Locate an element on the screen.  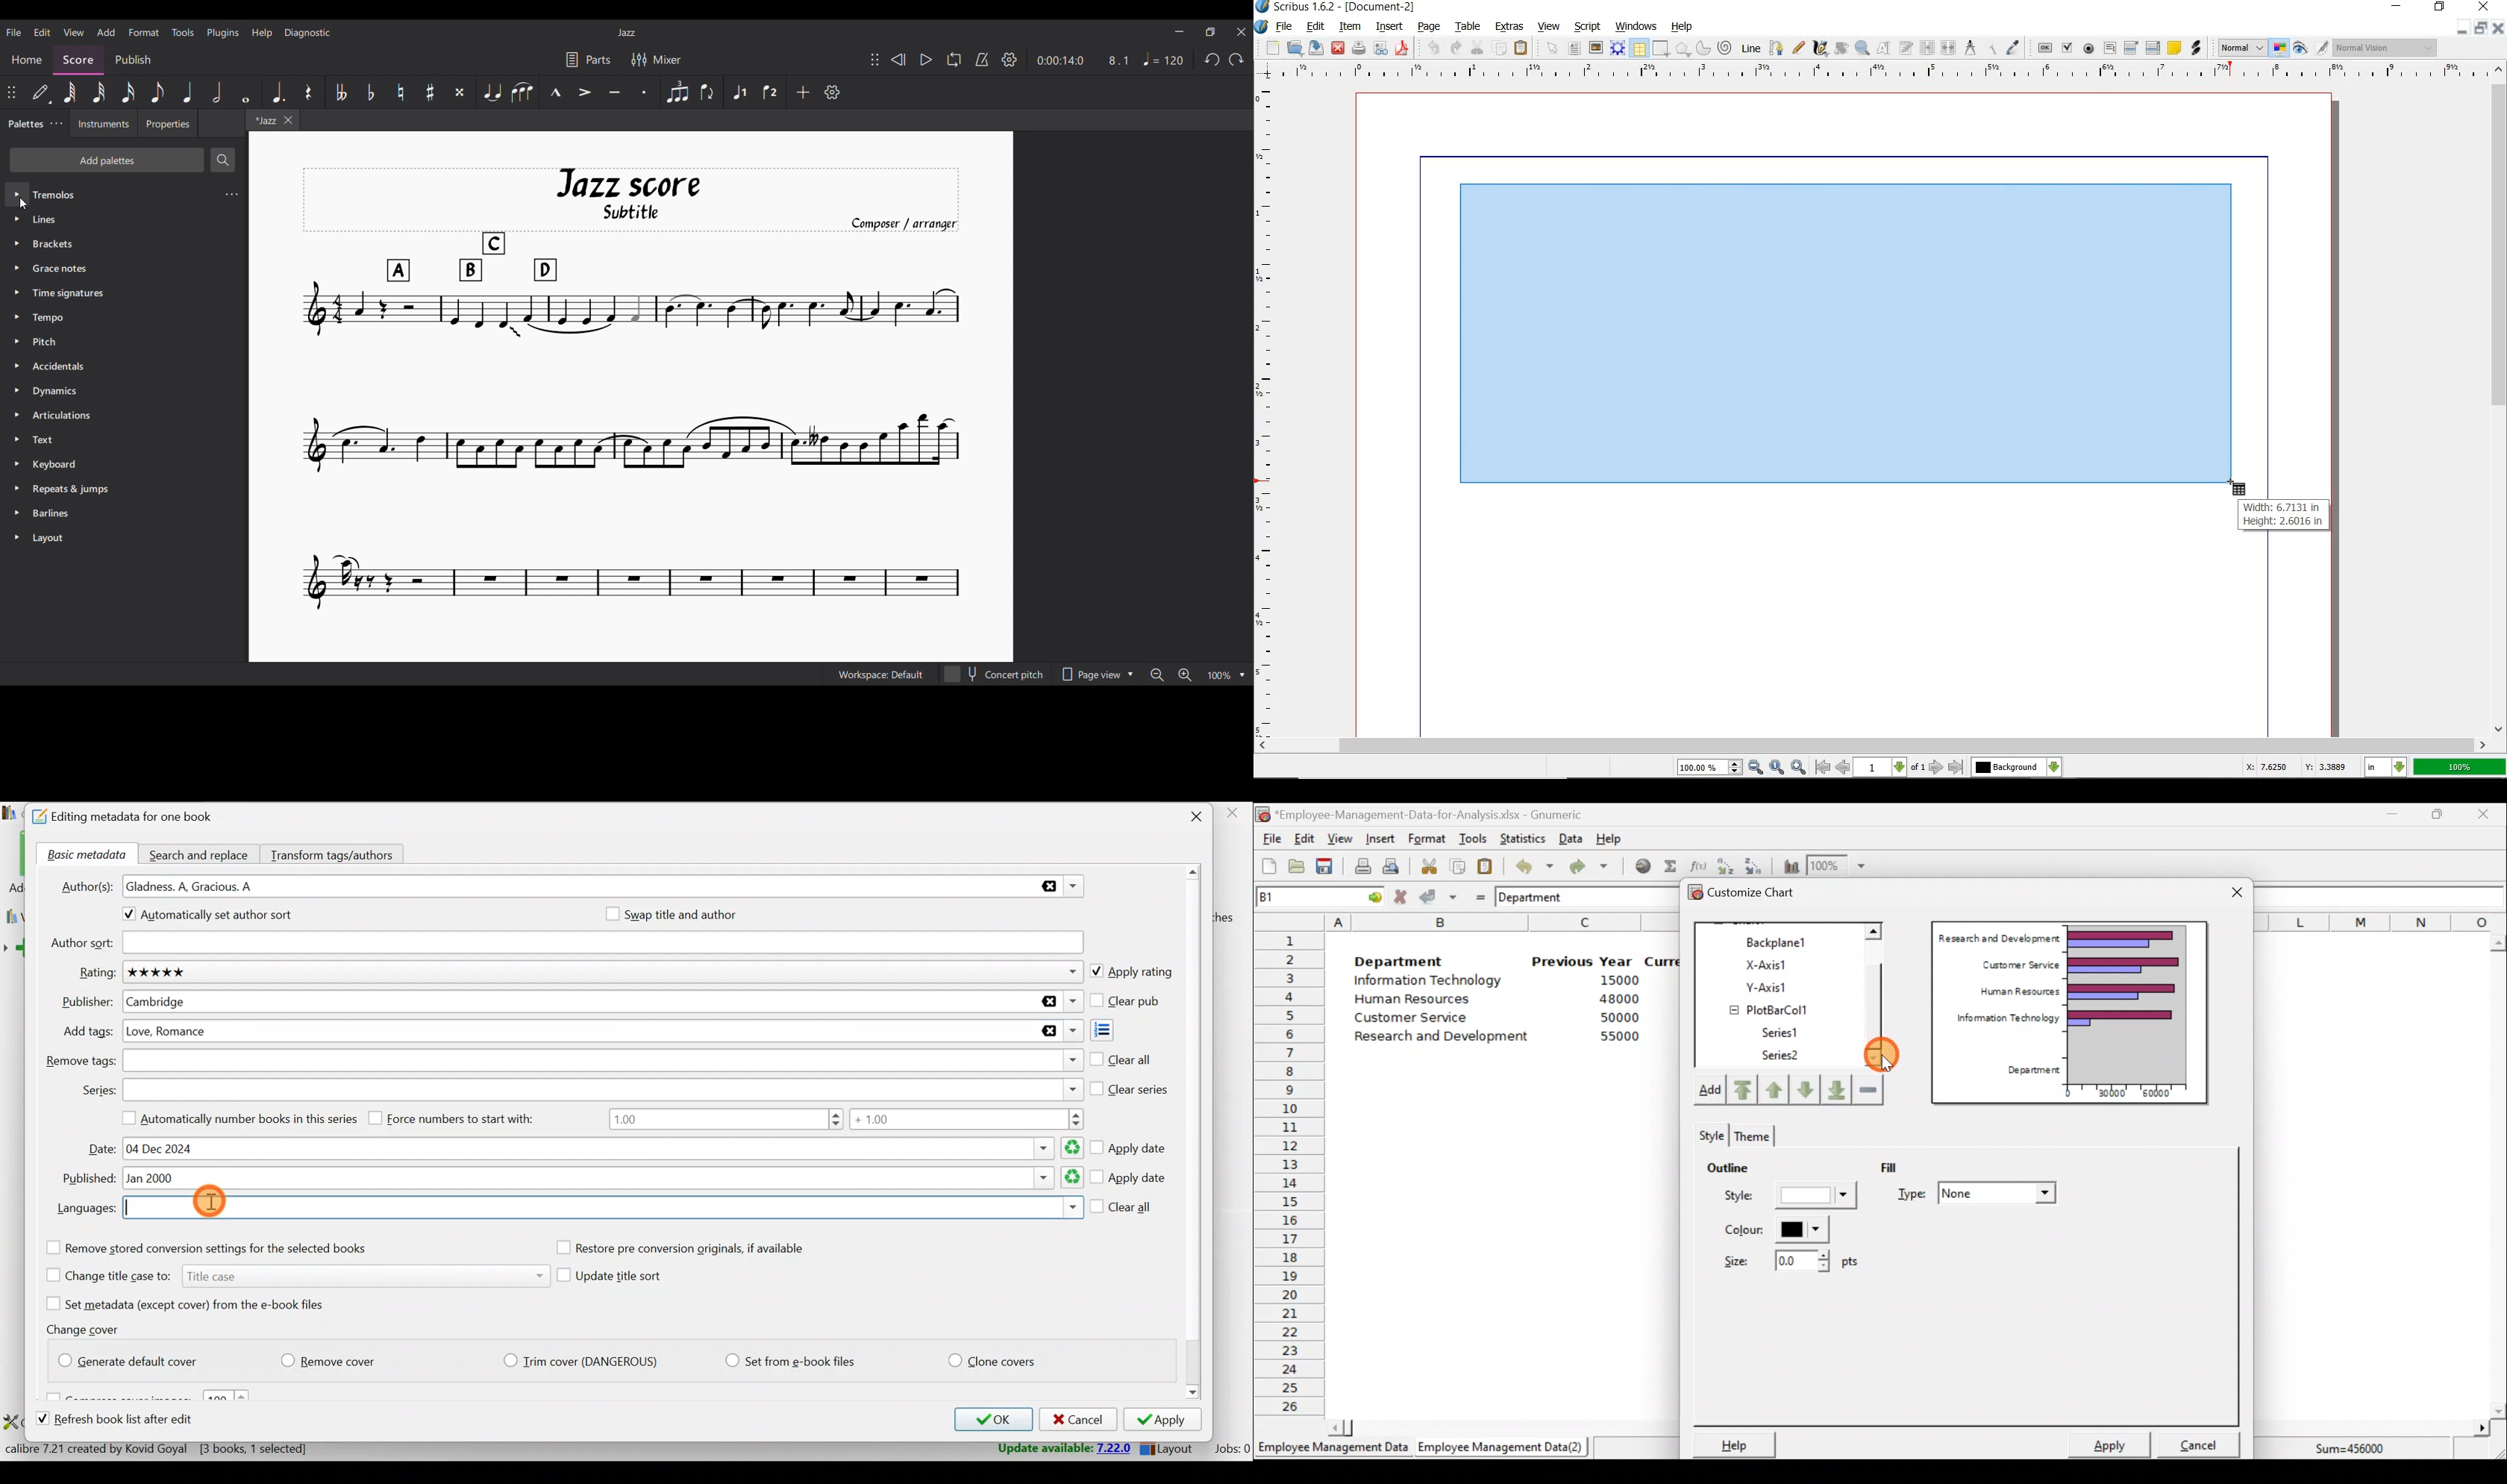
zoom to is located at coordinates (1778, 768).